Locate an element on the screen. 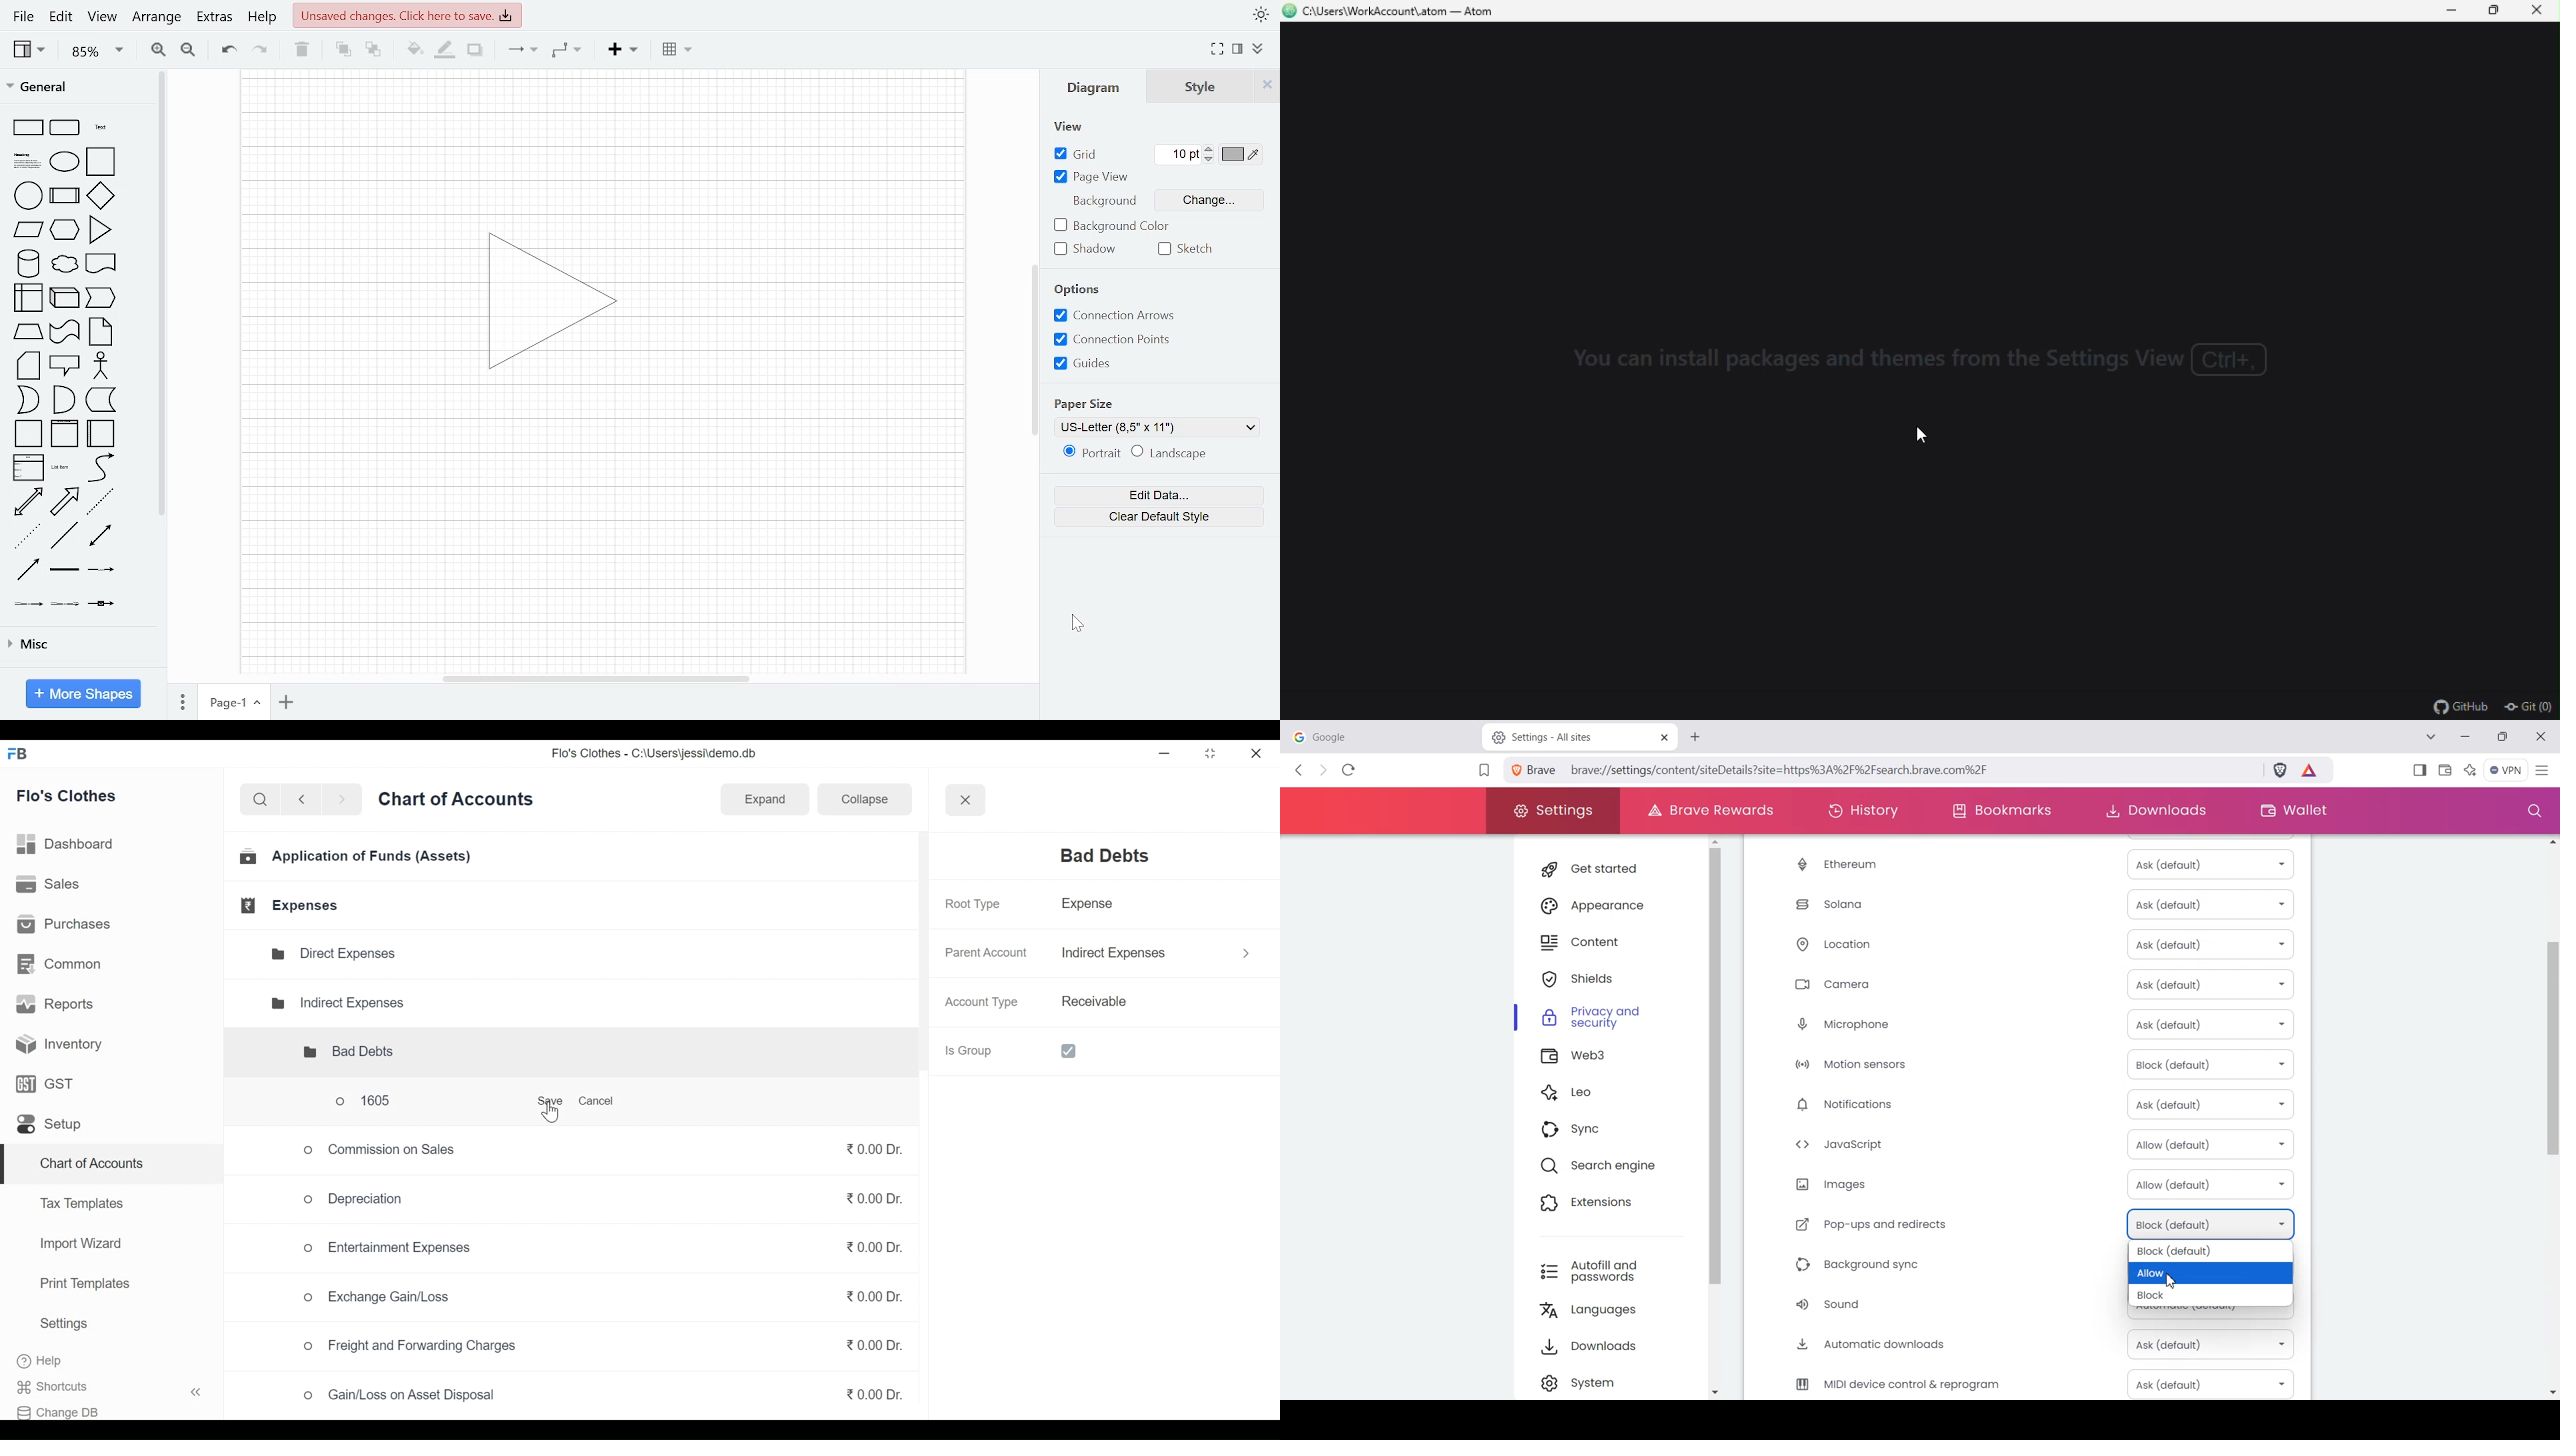 The image size is (2576, 1456). Languages is located at coordinates (1615, 1312).